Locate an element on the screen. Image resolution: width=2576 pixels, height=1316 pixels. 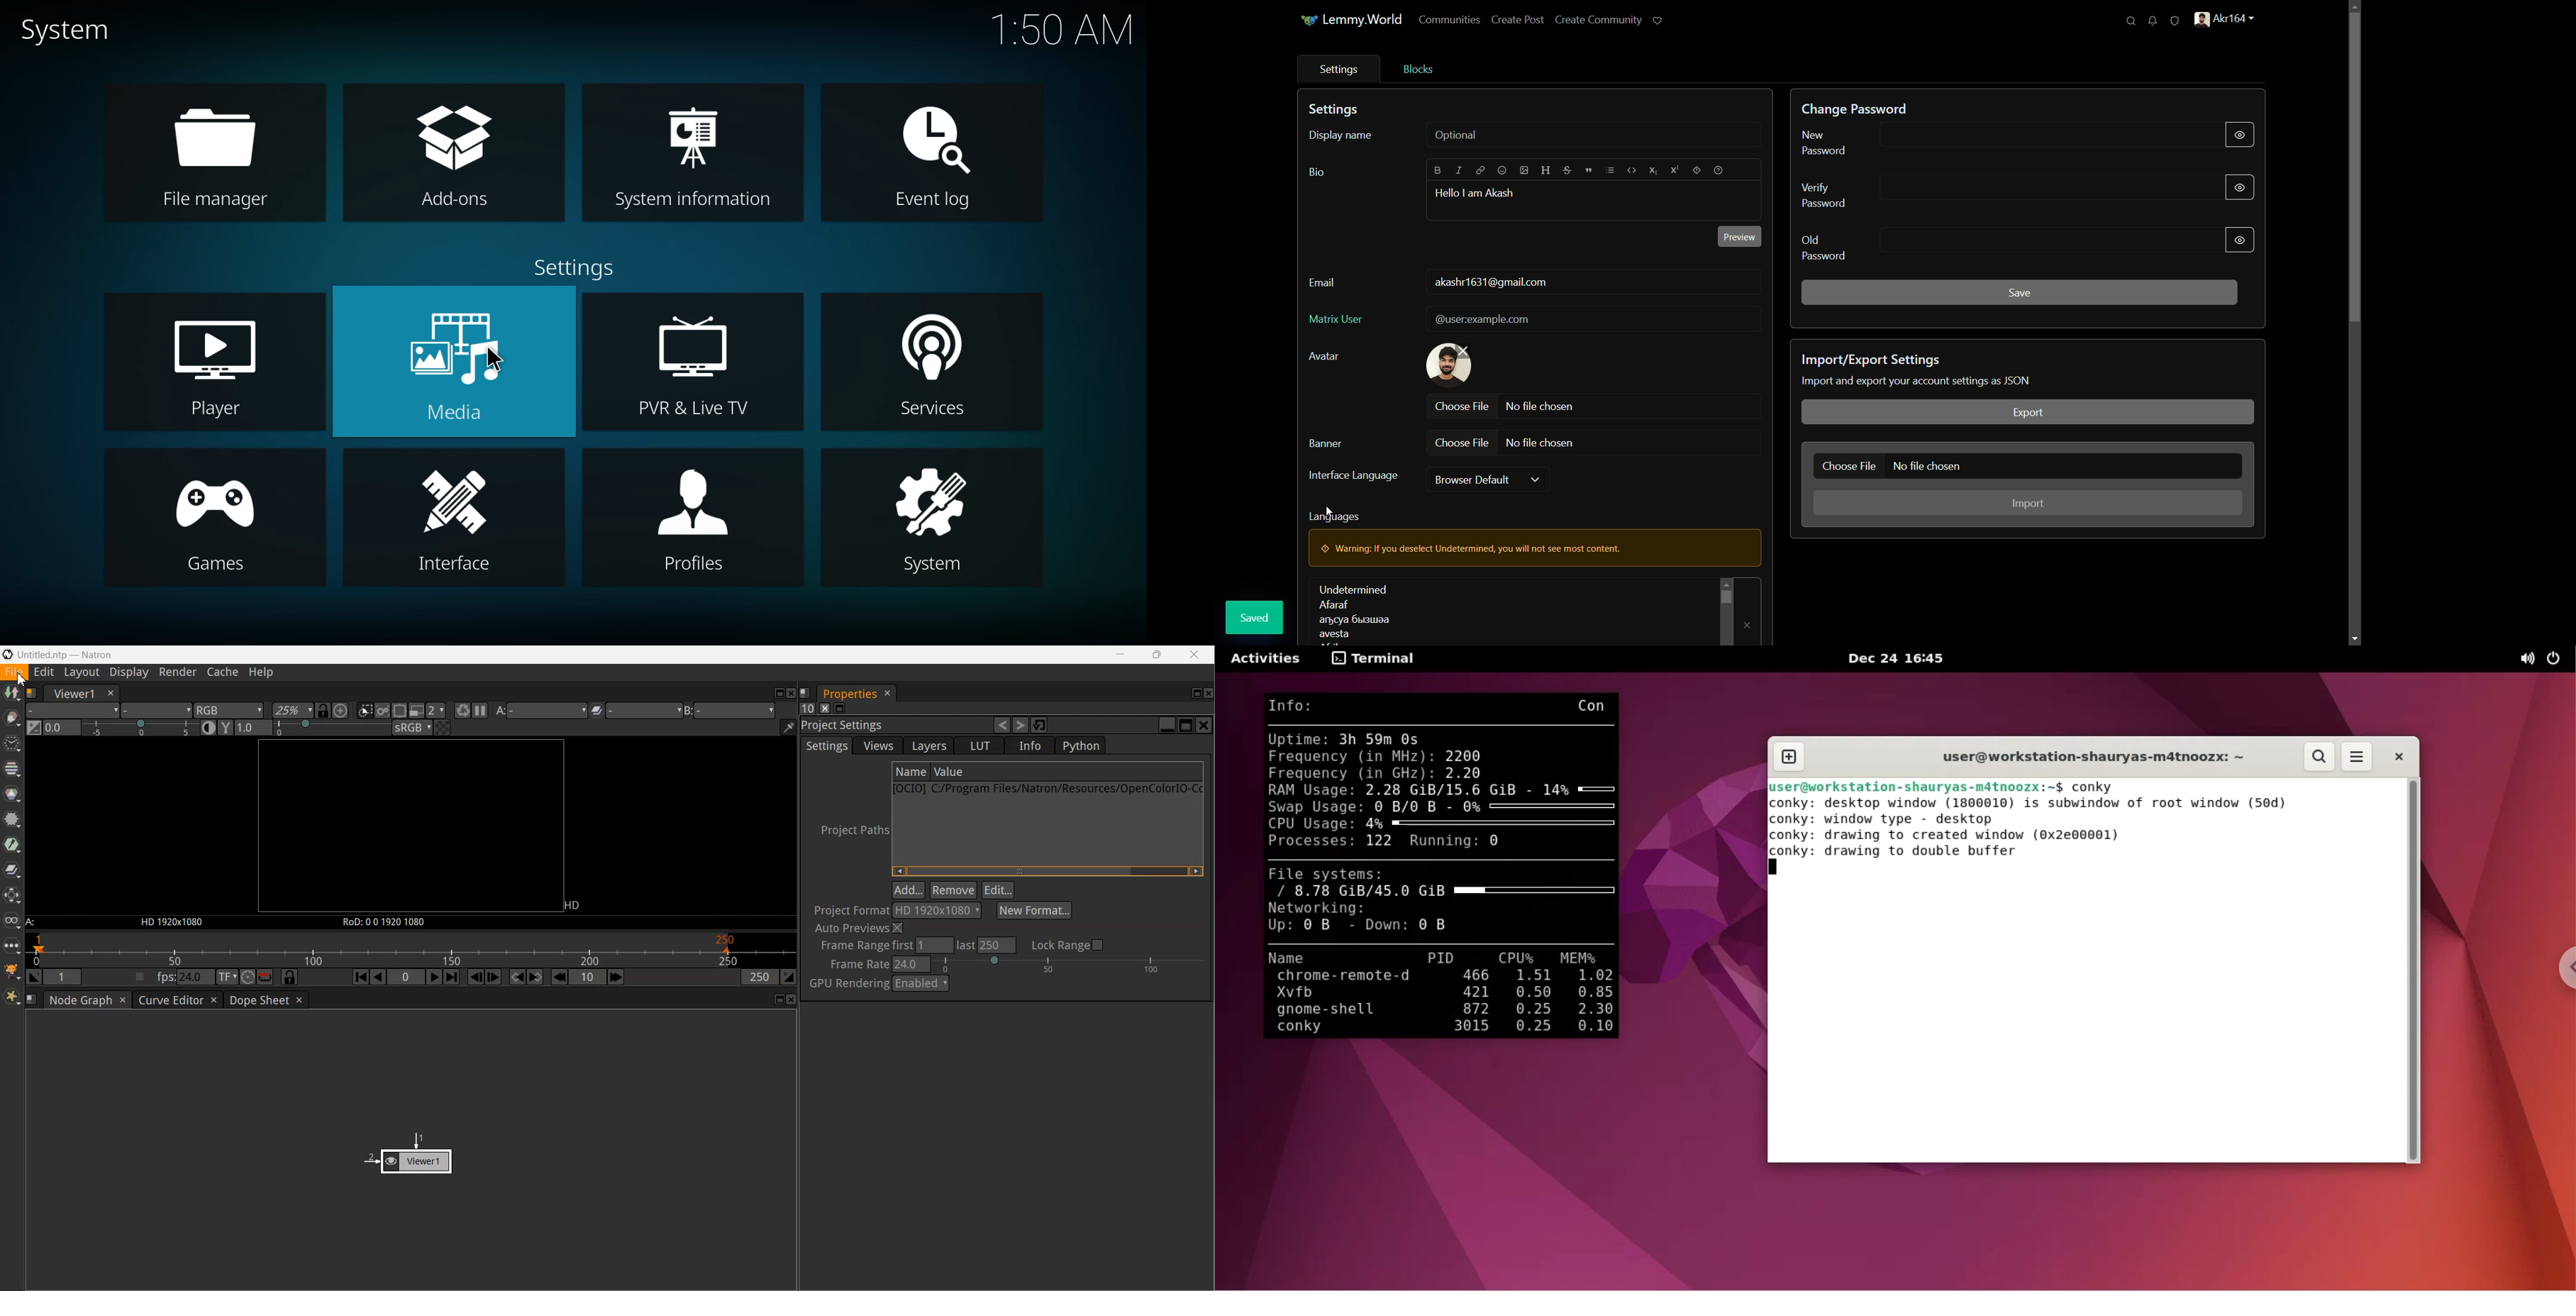
profiles is located at coordinates (703, 517).